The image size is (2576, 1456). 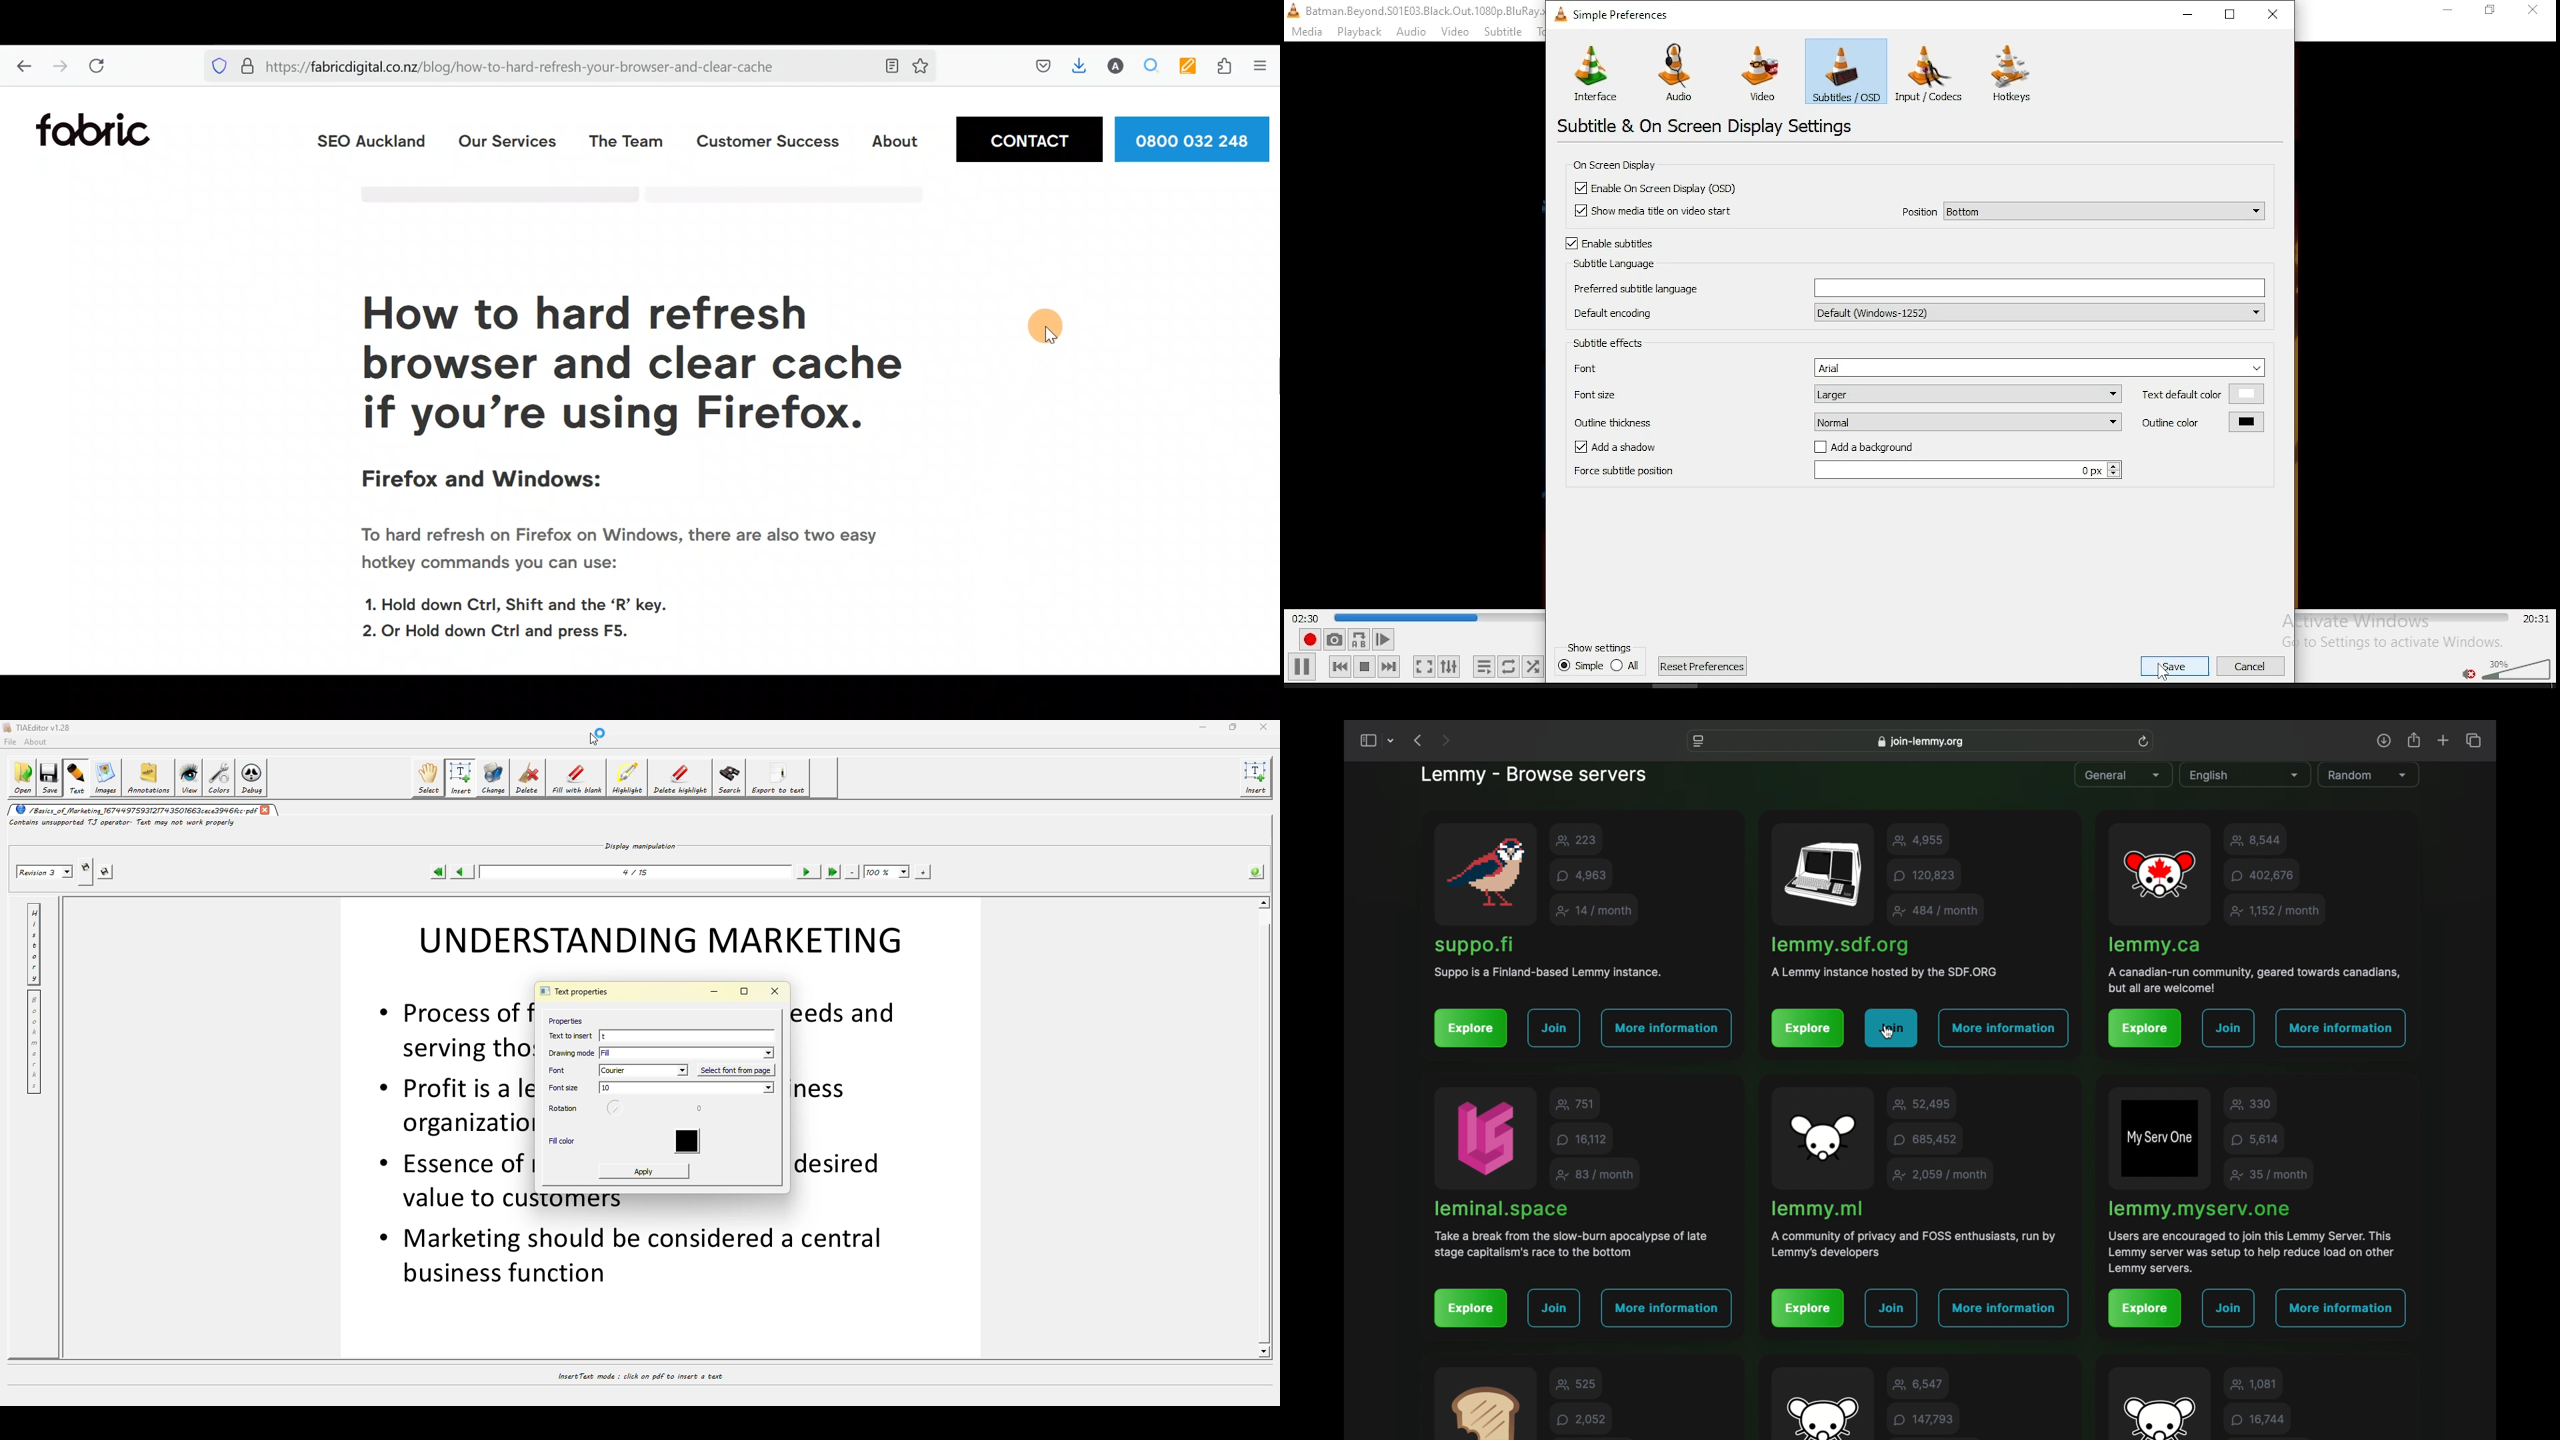 I want to click on stop, so click(x=1364, y=666).